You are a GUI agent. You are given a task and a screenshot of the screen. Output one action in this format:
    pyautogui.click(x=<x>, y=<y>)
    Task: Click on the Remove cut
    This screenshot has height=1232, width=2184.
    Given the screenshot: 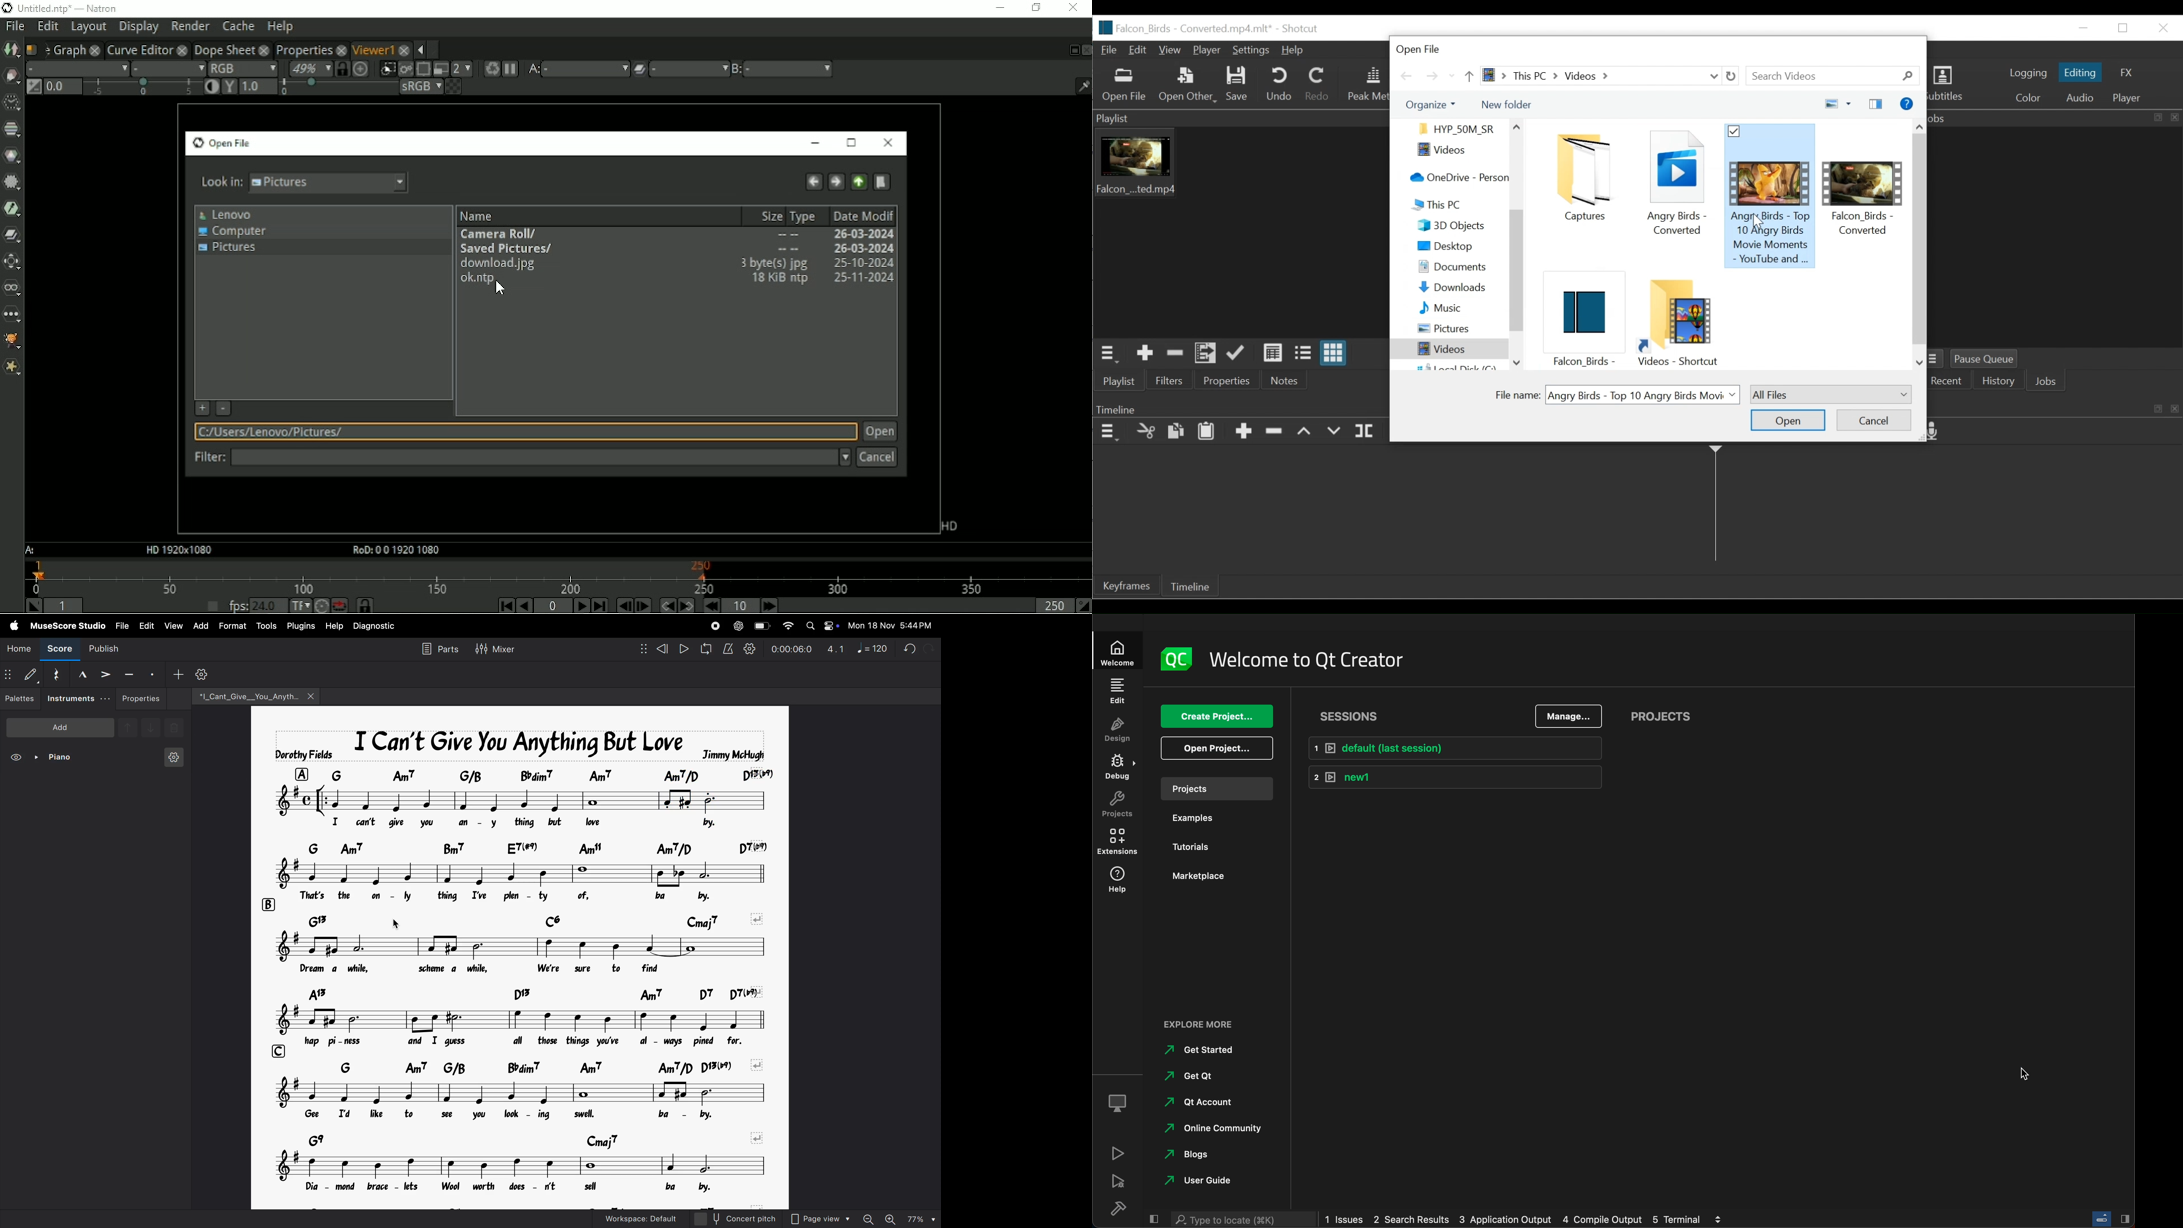 What is the action you would take?
    pyautogui.click(x=1173, y=354)
    